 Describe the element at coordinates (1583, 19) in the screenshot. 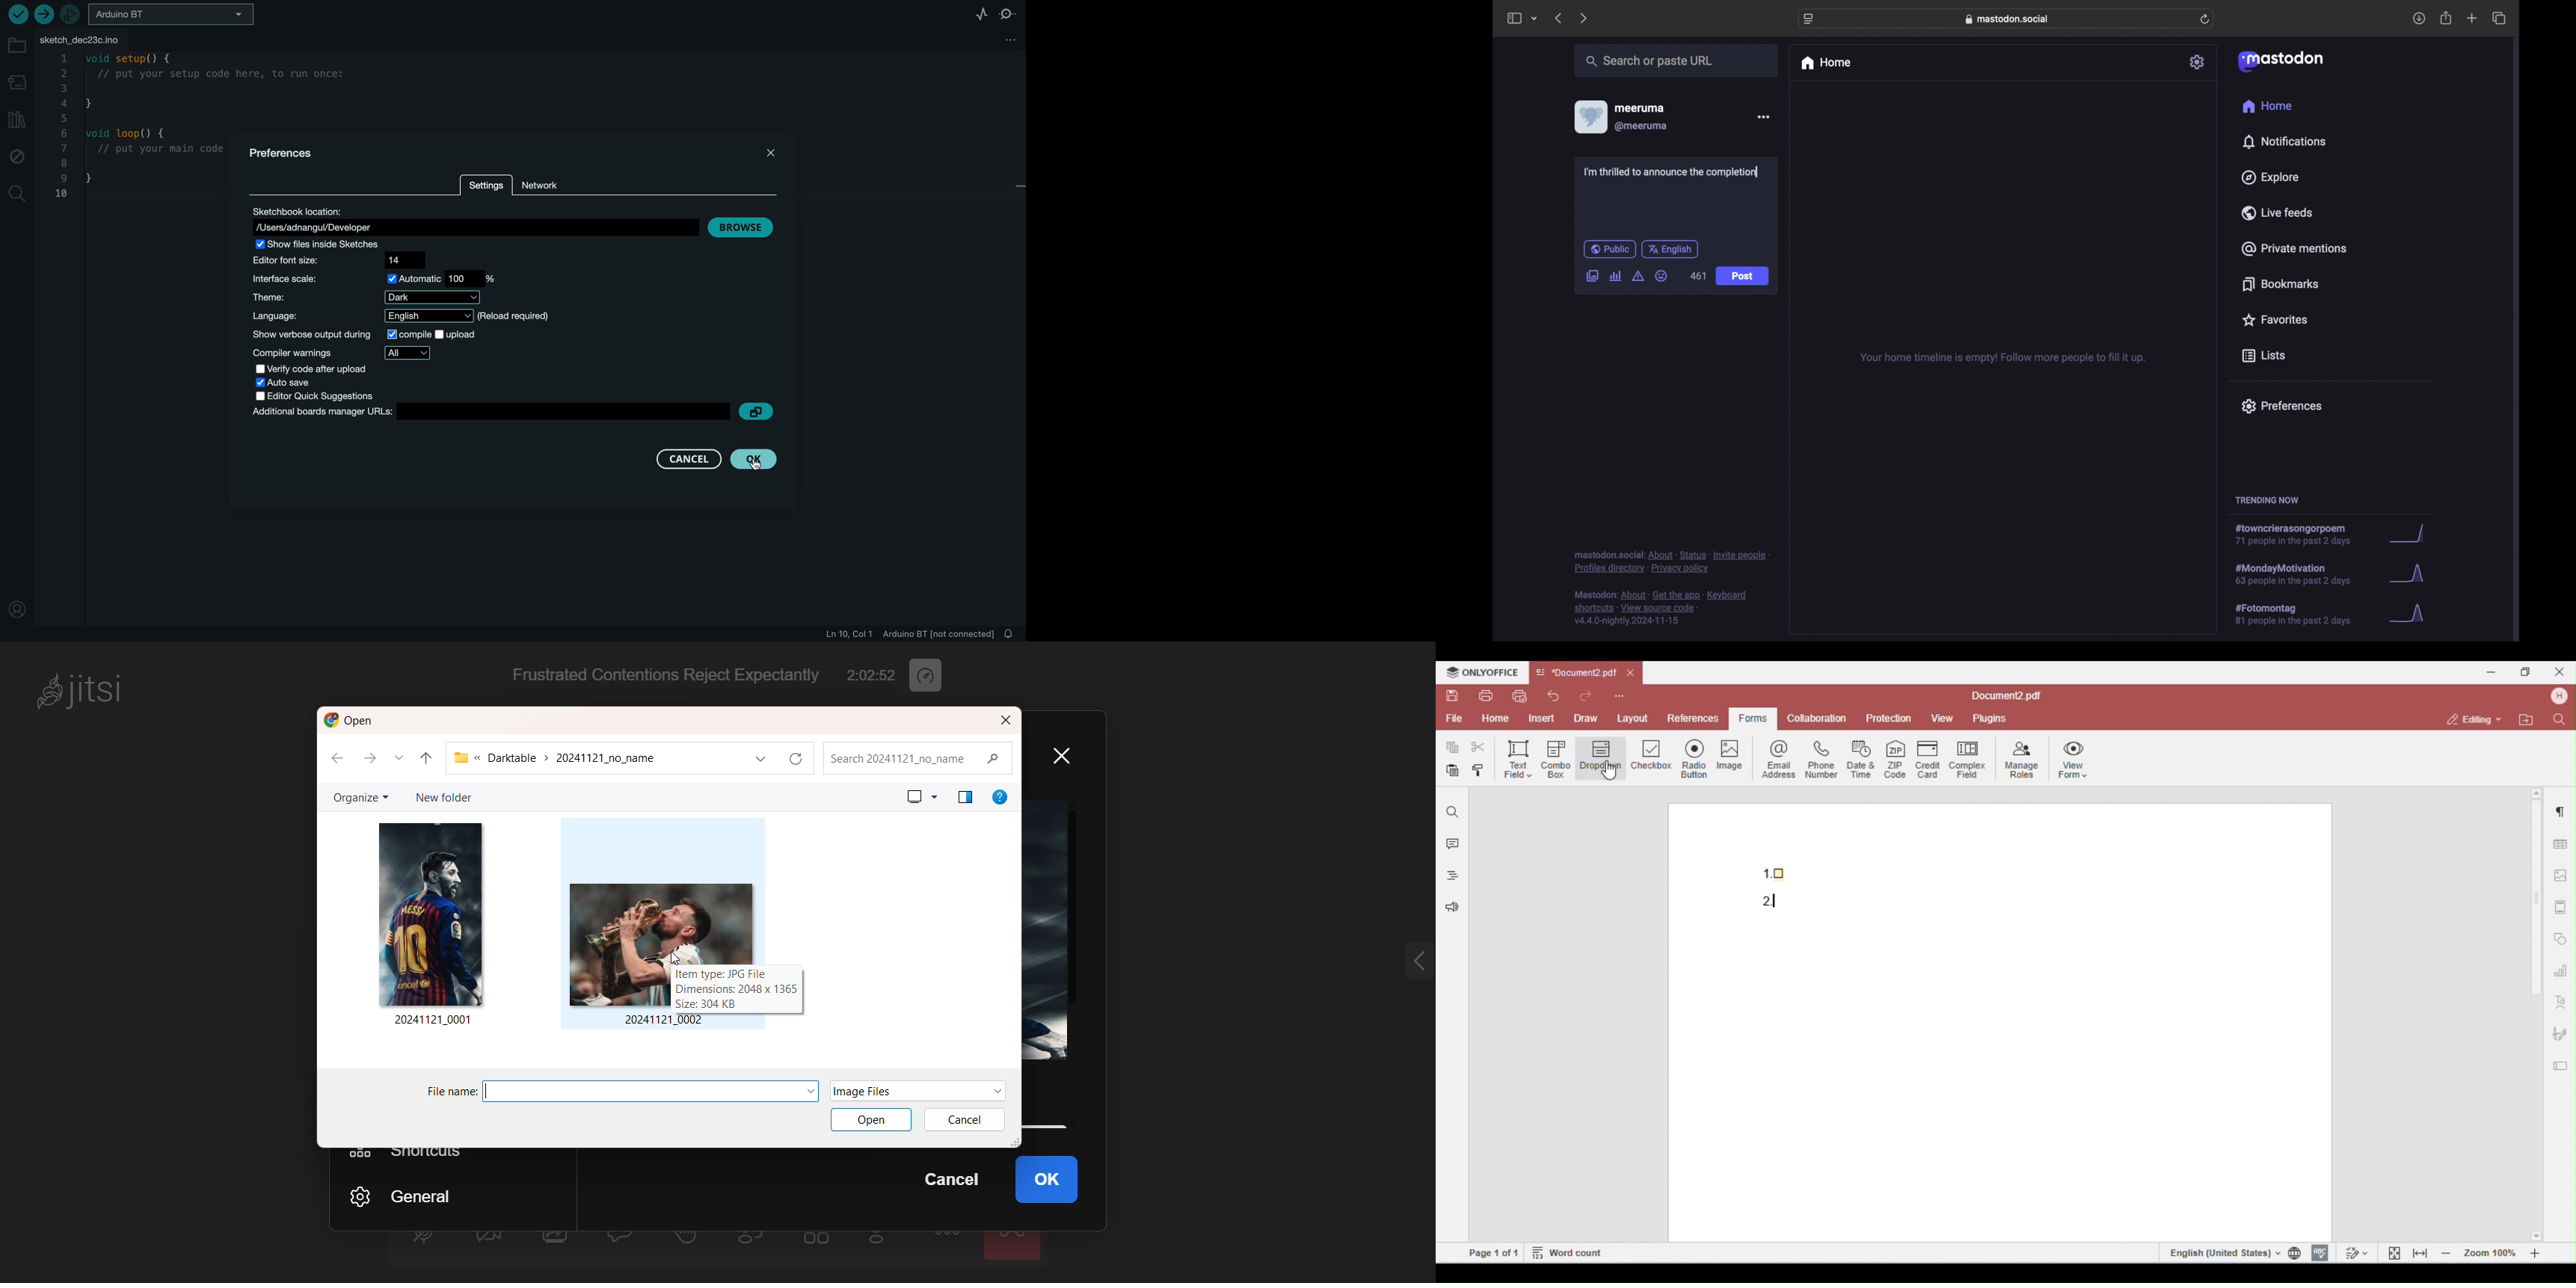

I see `next` at that location.